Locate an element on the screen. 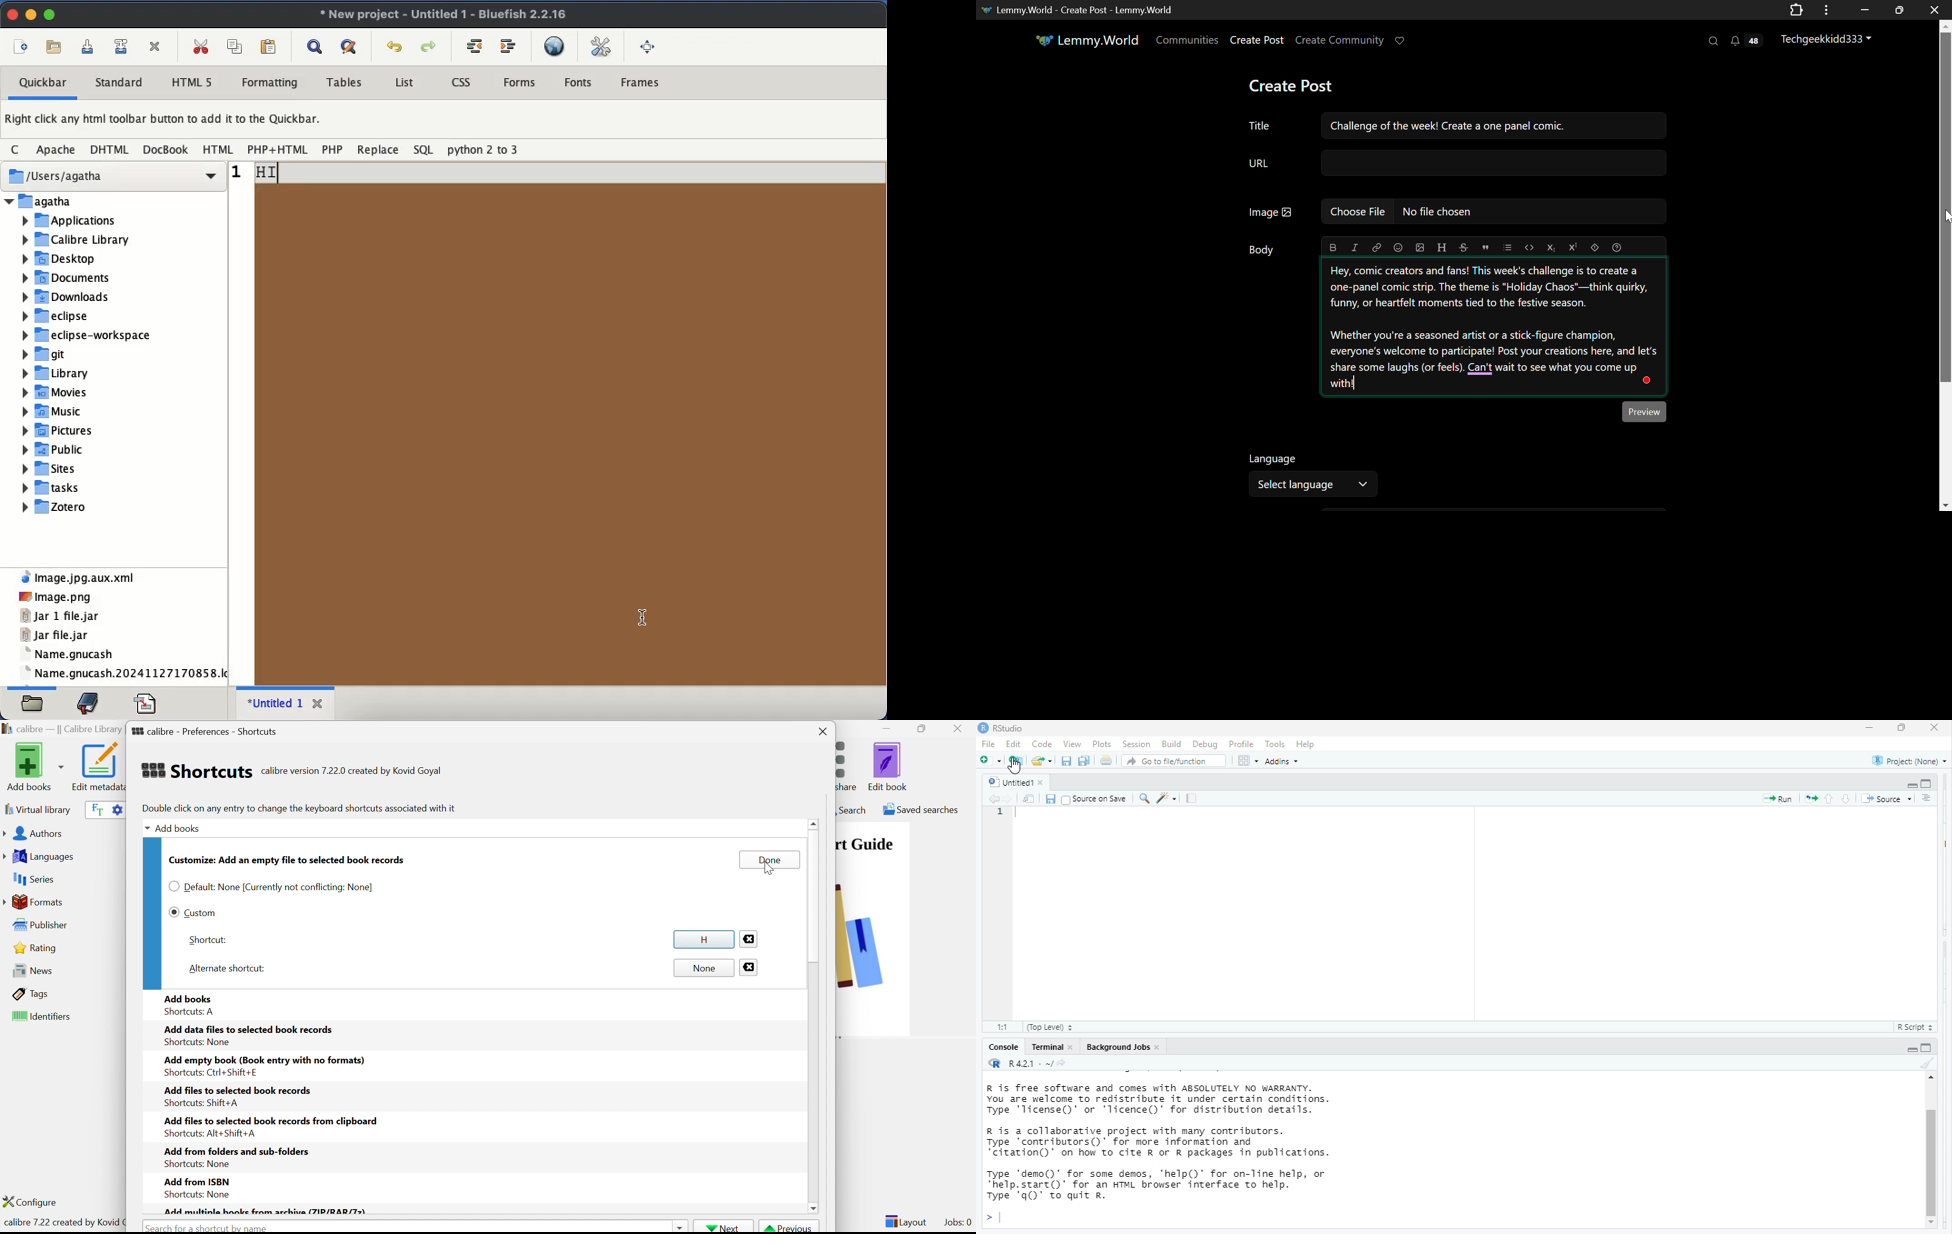  Options Menu is located at coordinates (1824, 9).